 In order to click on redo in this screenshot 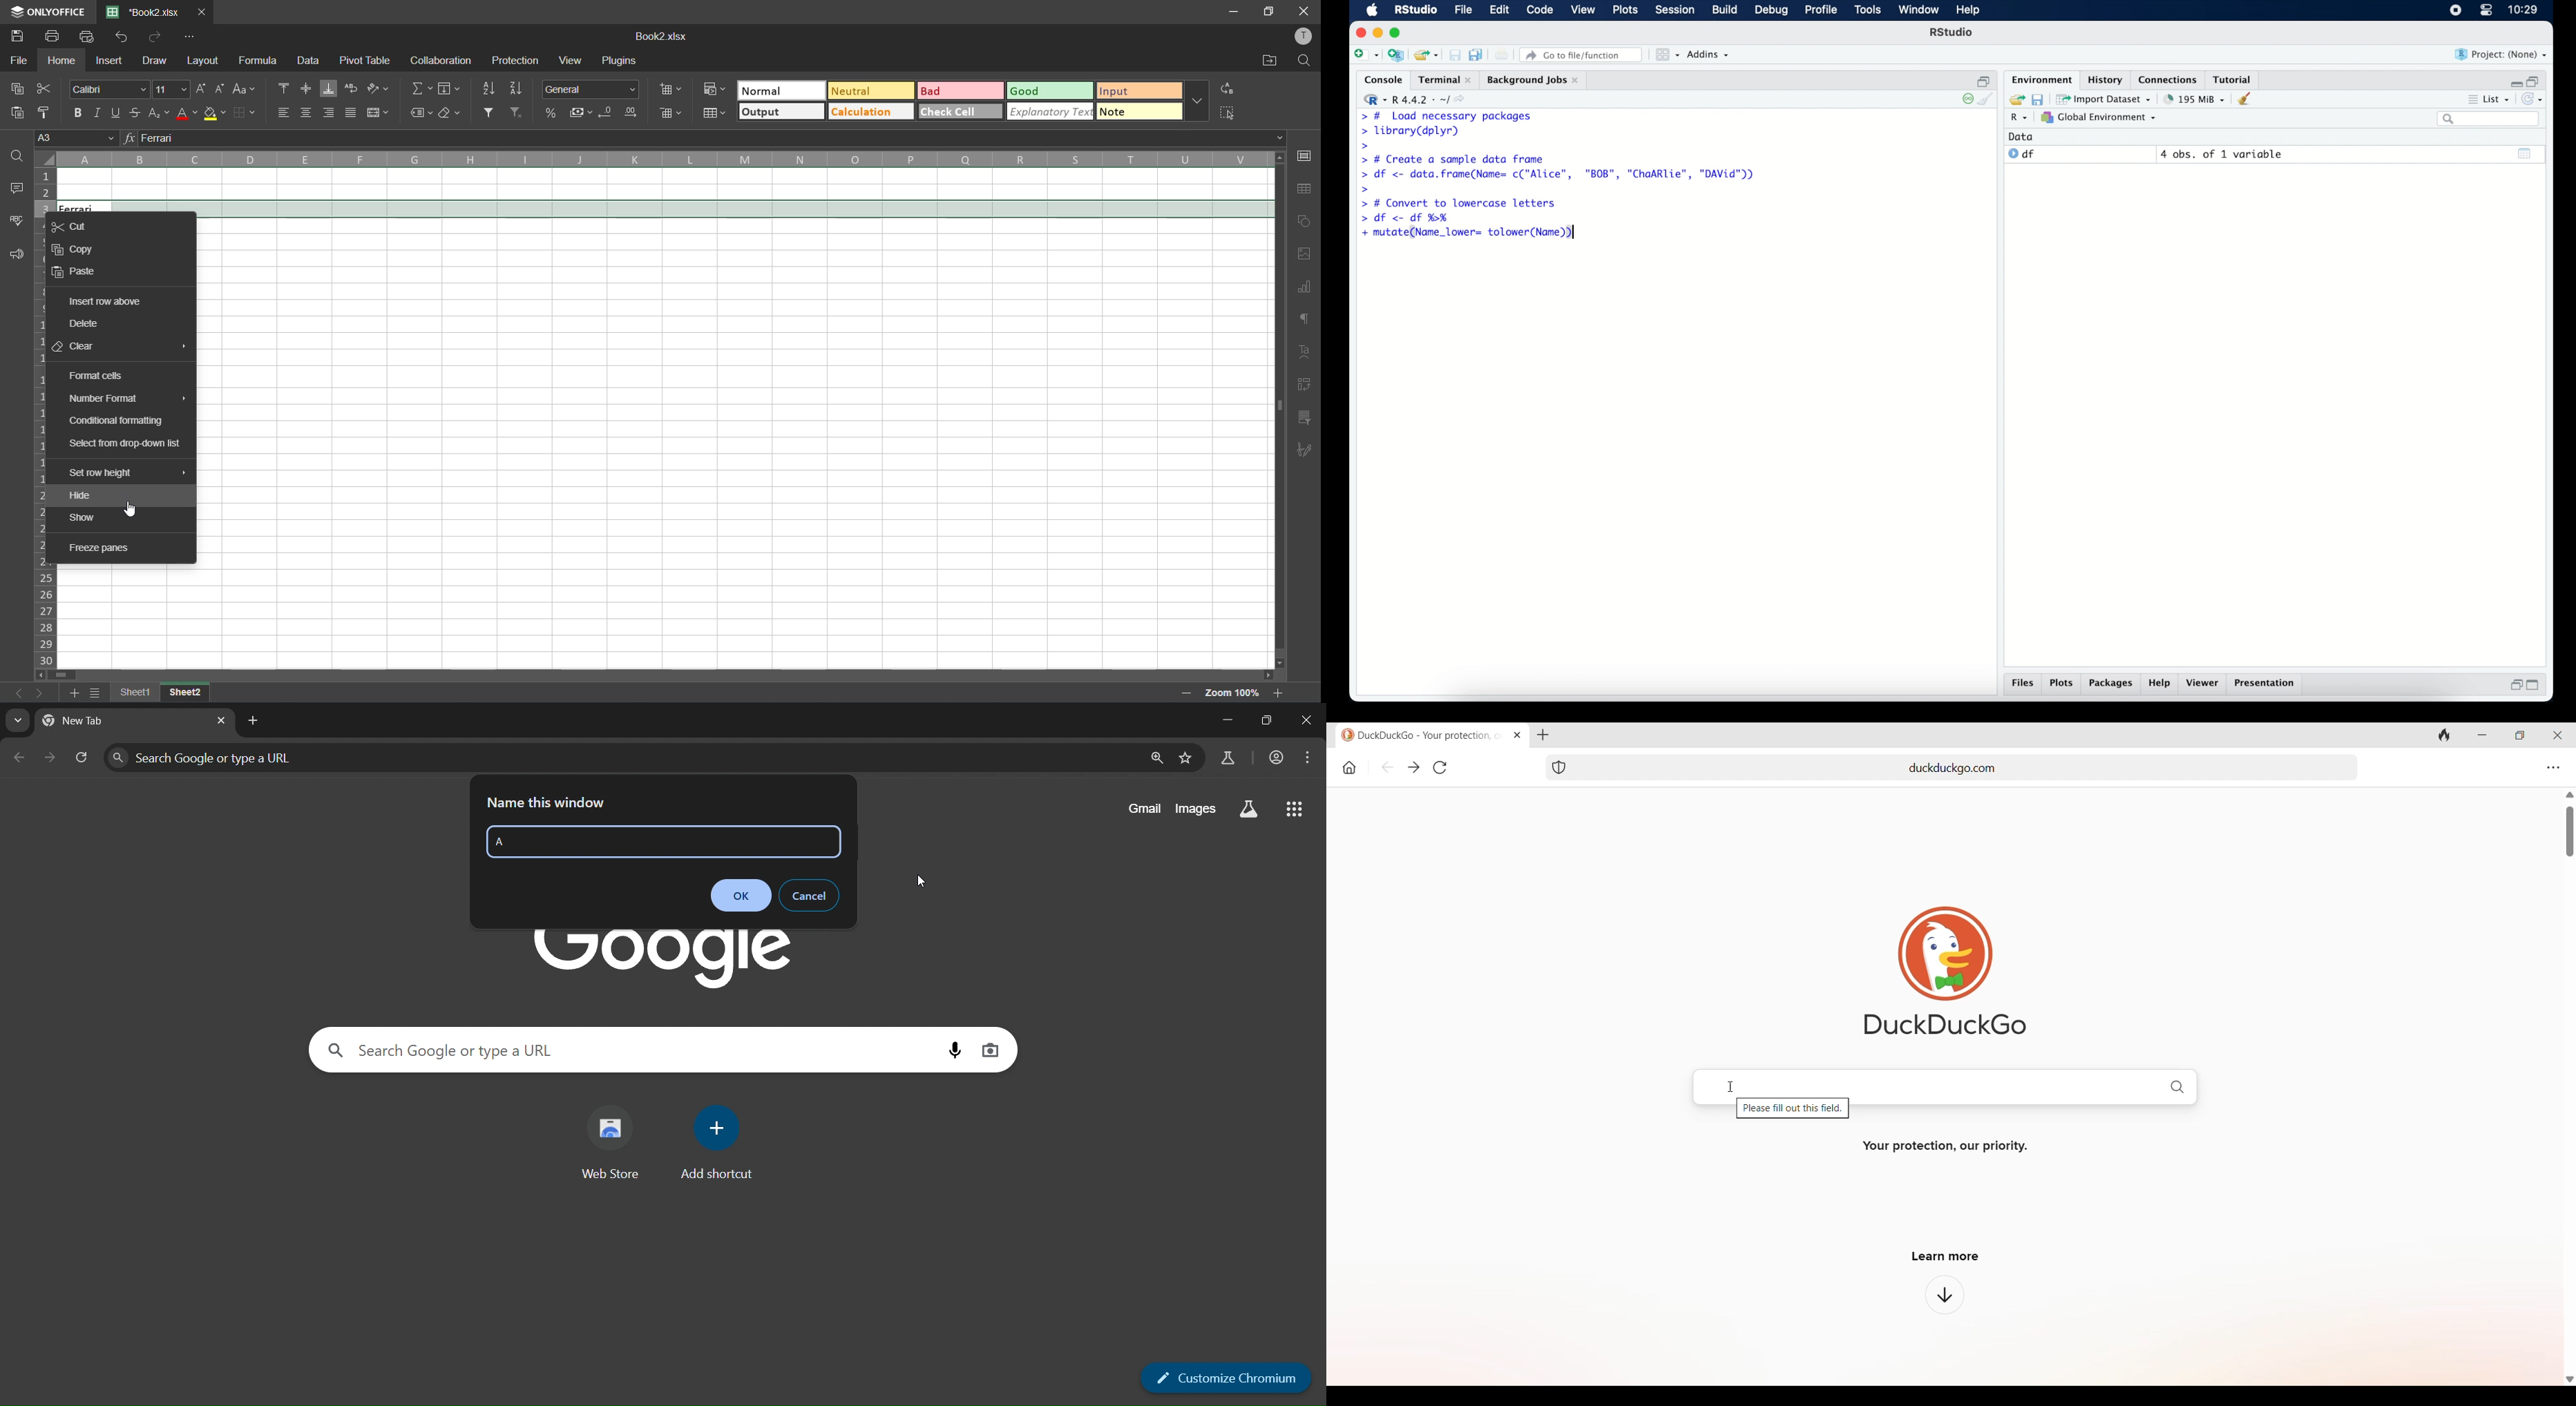, I will do `click(155, 34)`.